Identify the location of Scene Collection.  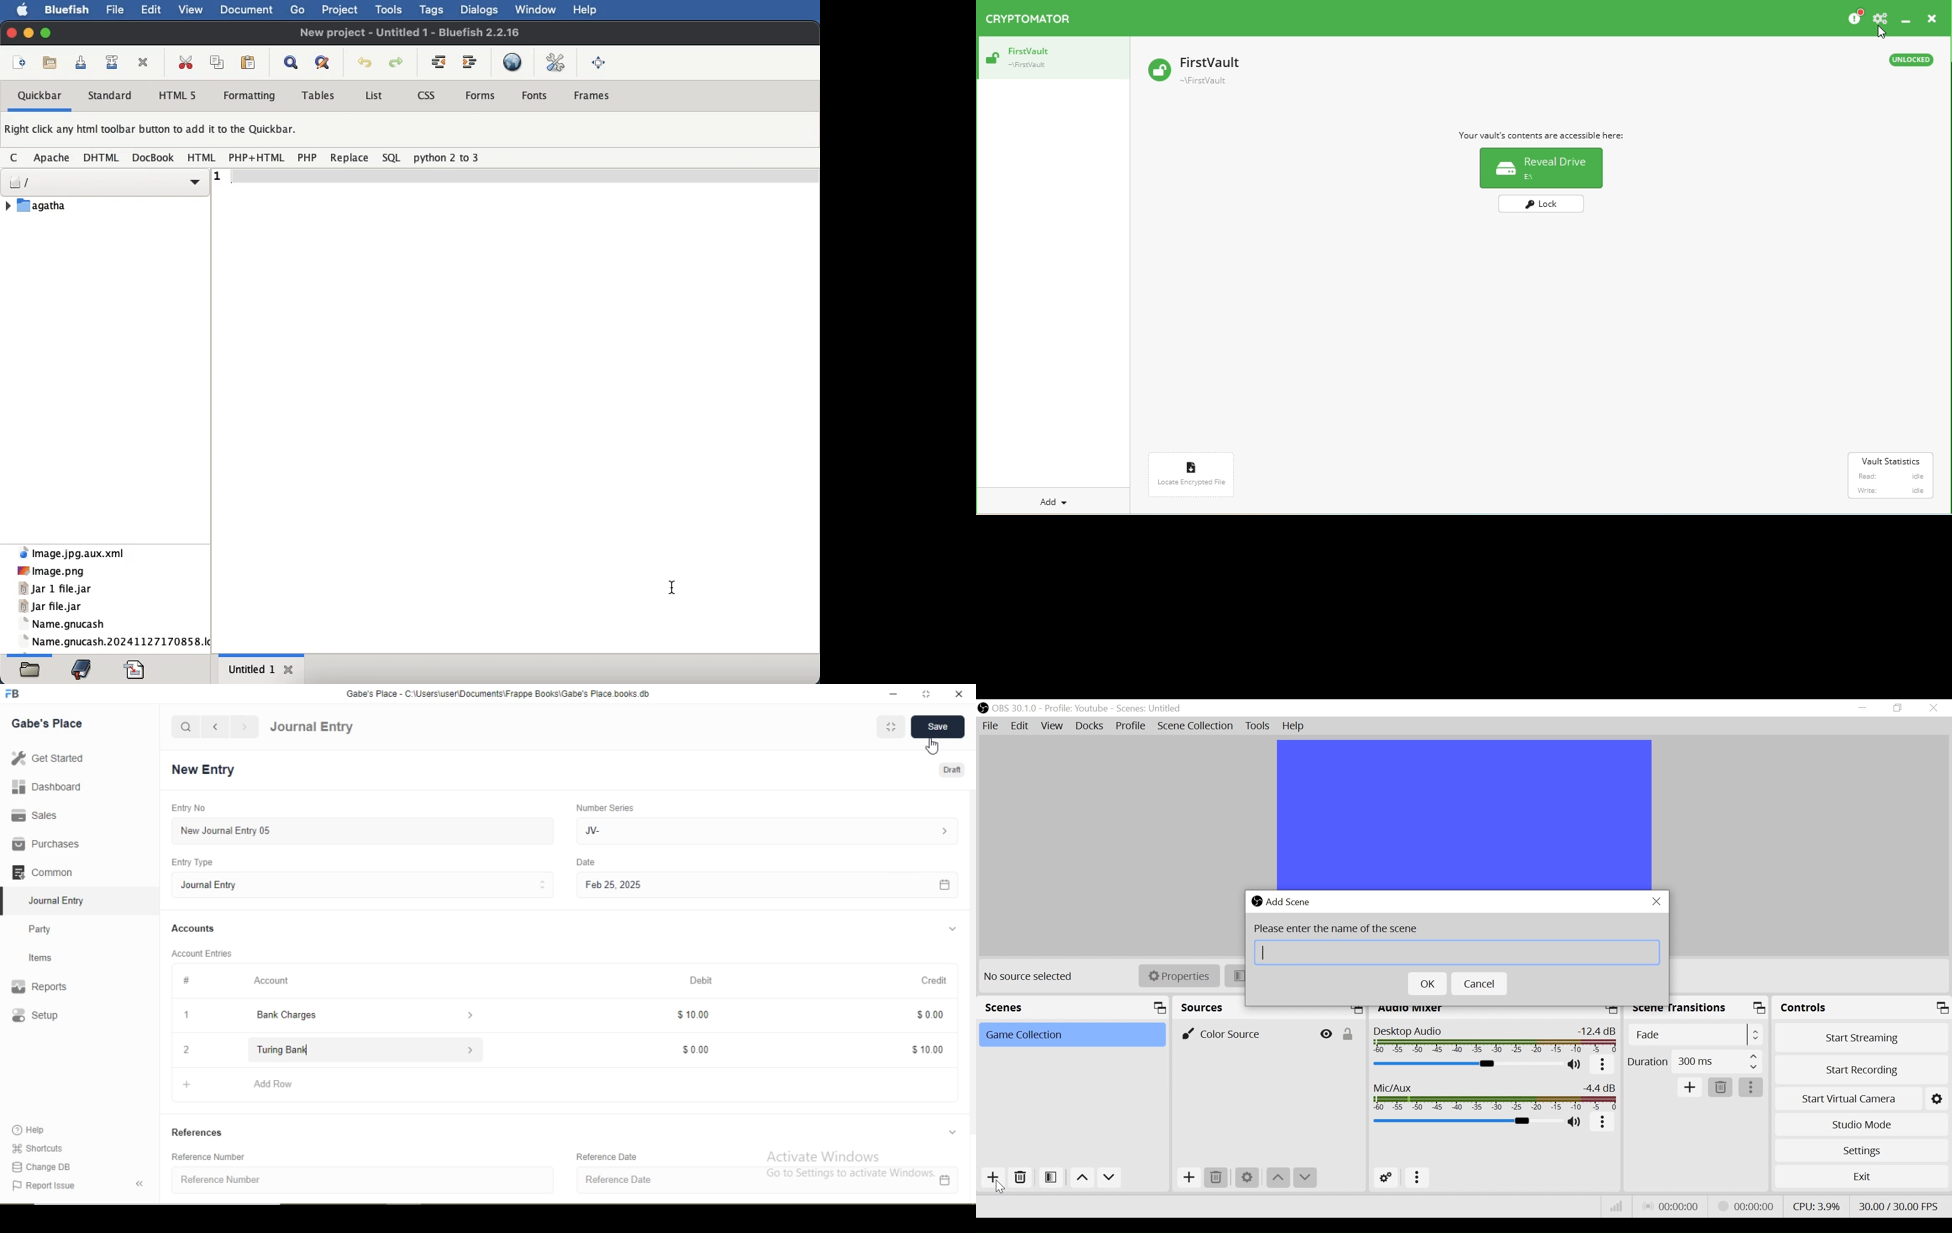
(1197, 726).